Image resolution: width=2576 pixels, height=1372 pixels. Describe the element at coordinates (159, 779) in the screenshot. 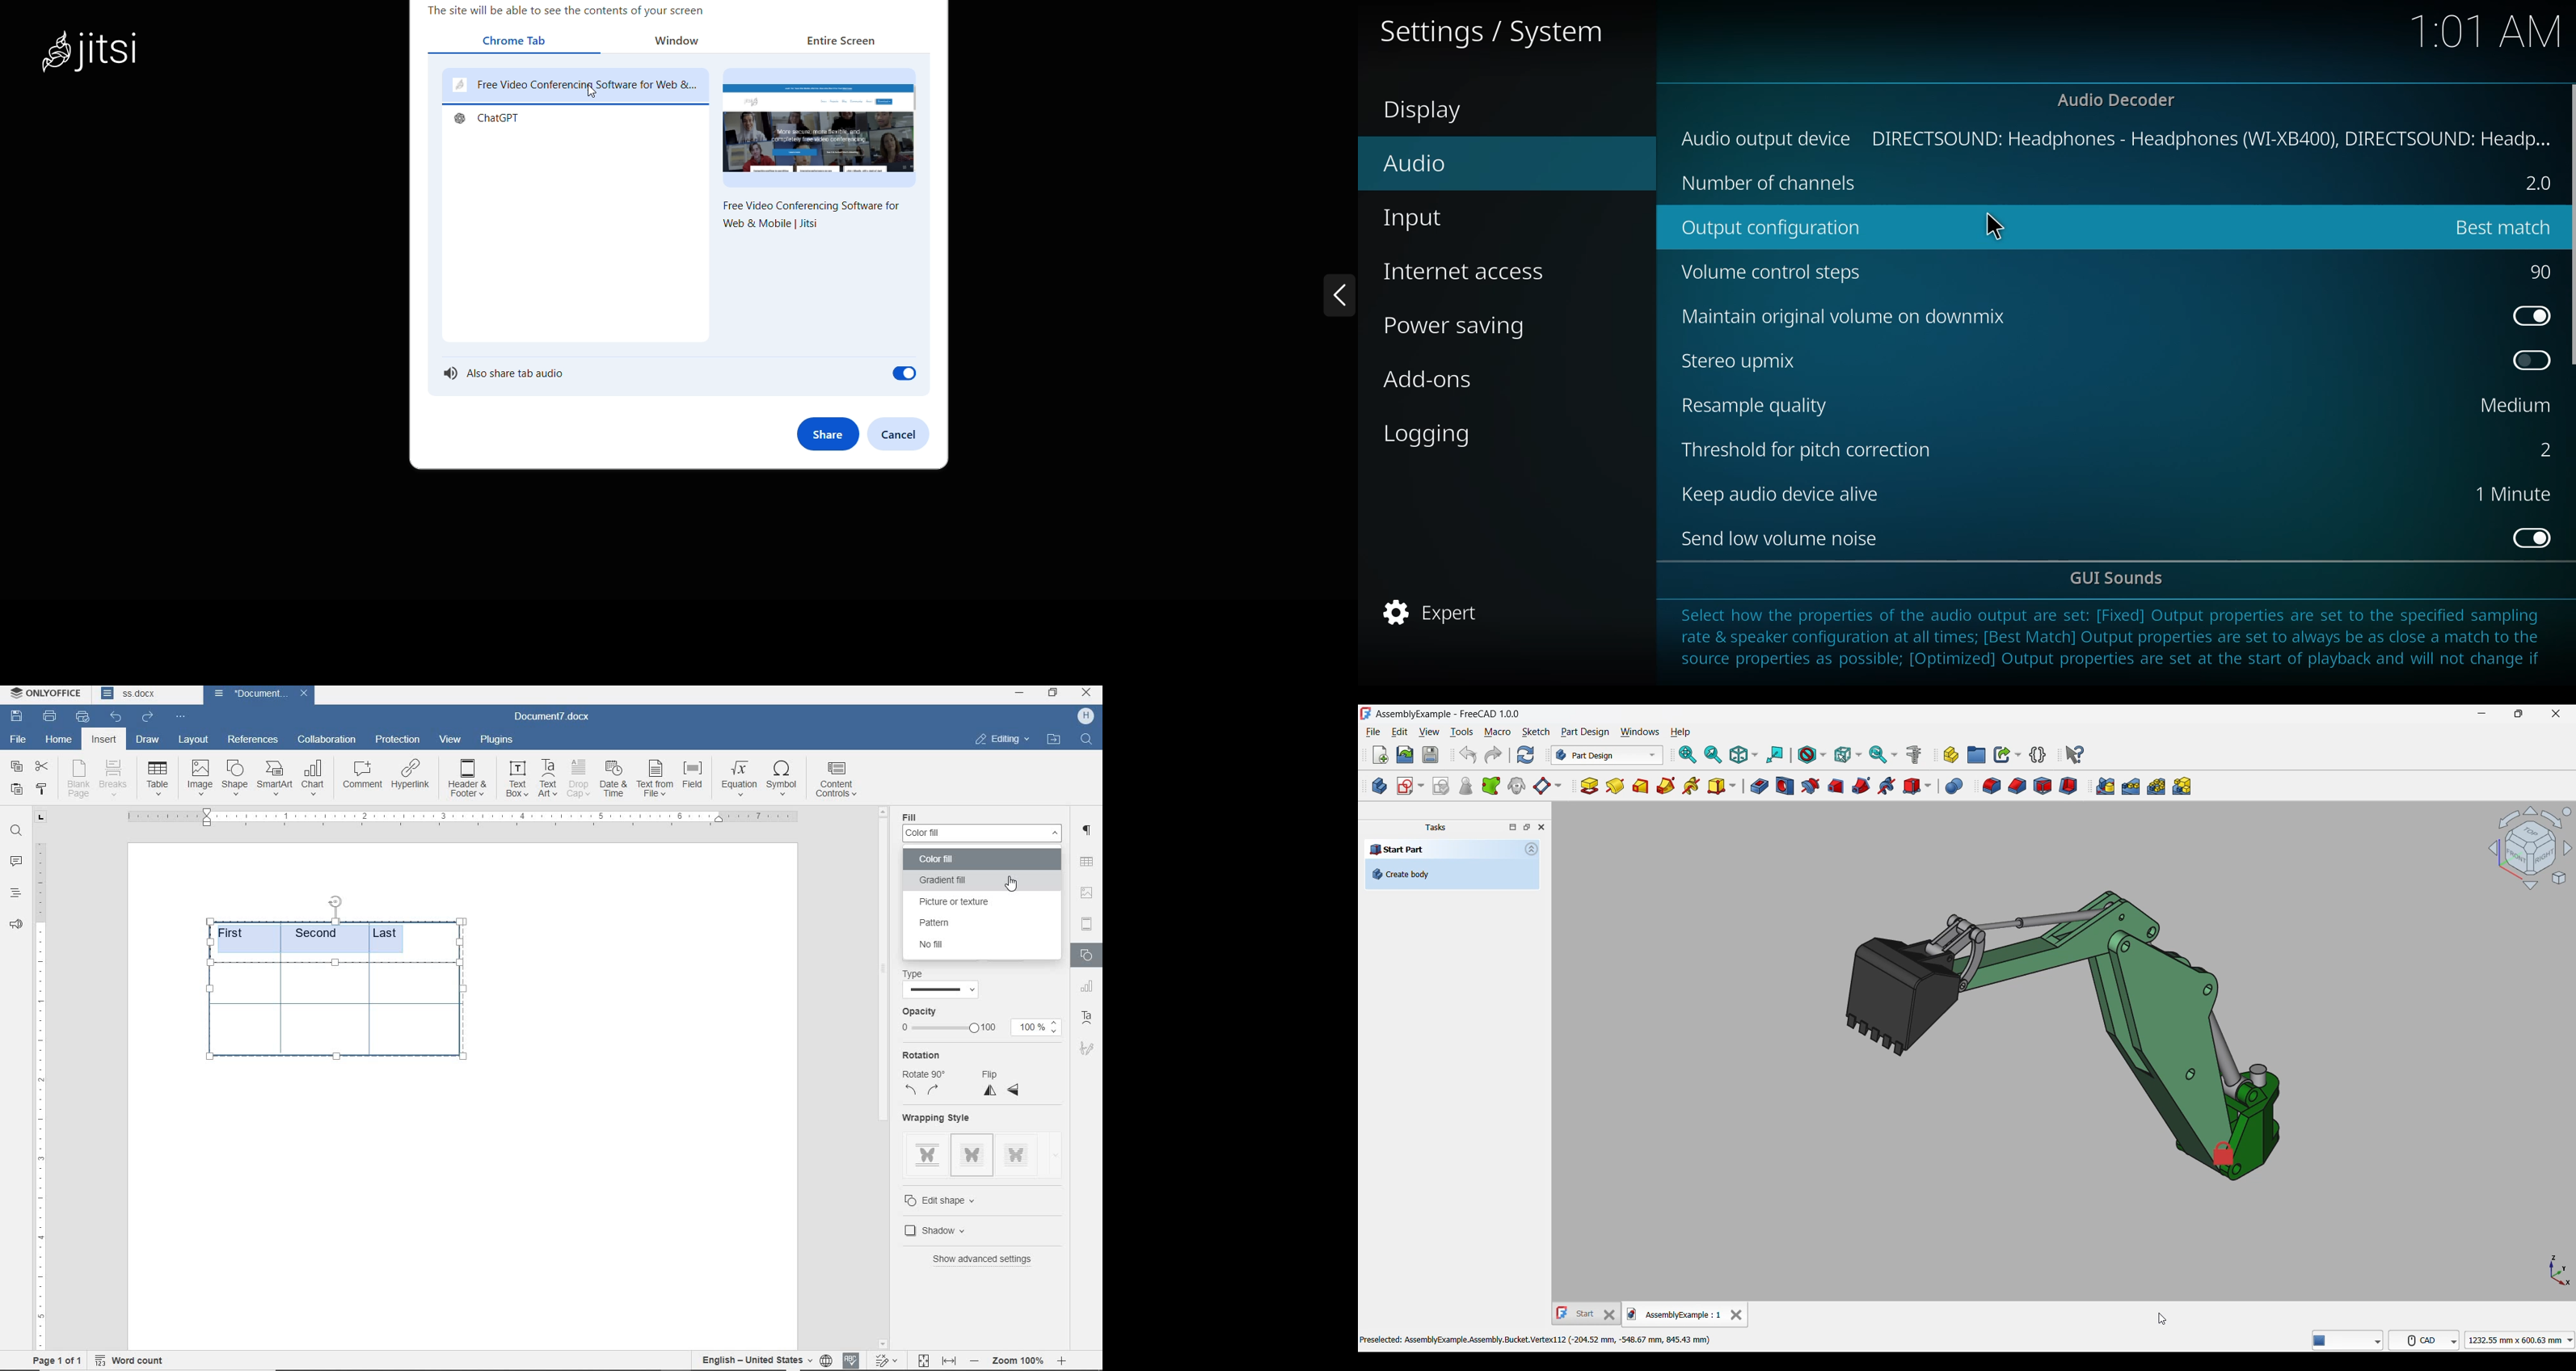

I see `Table` at that location.